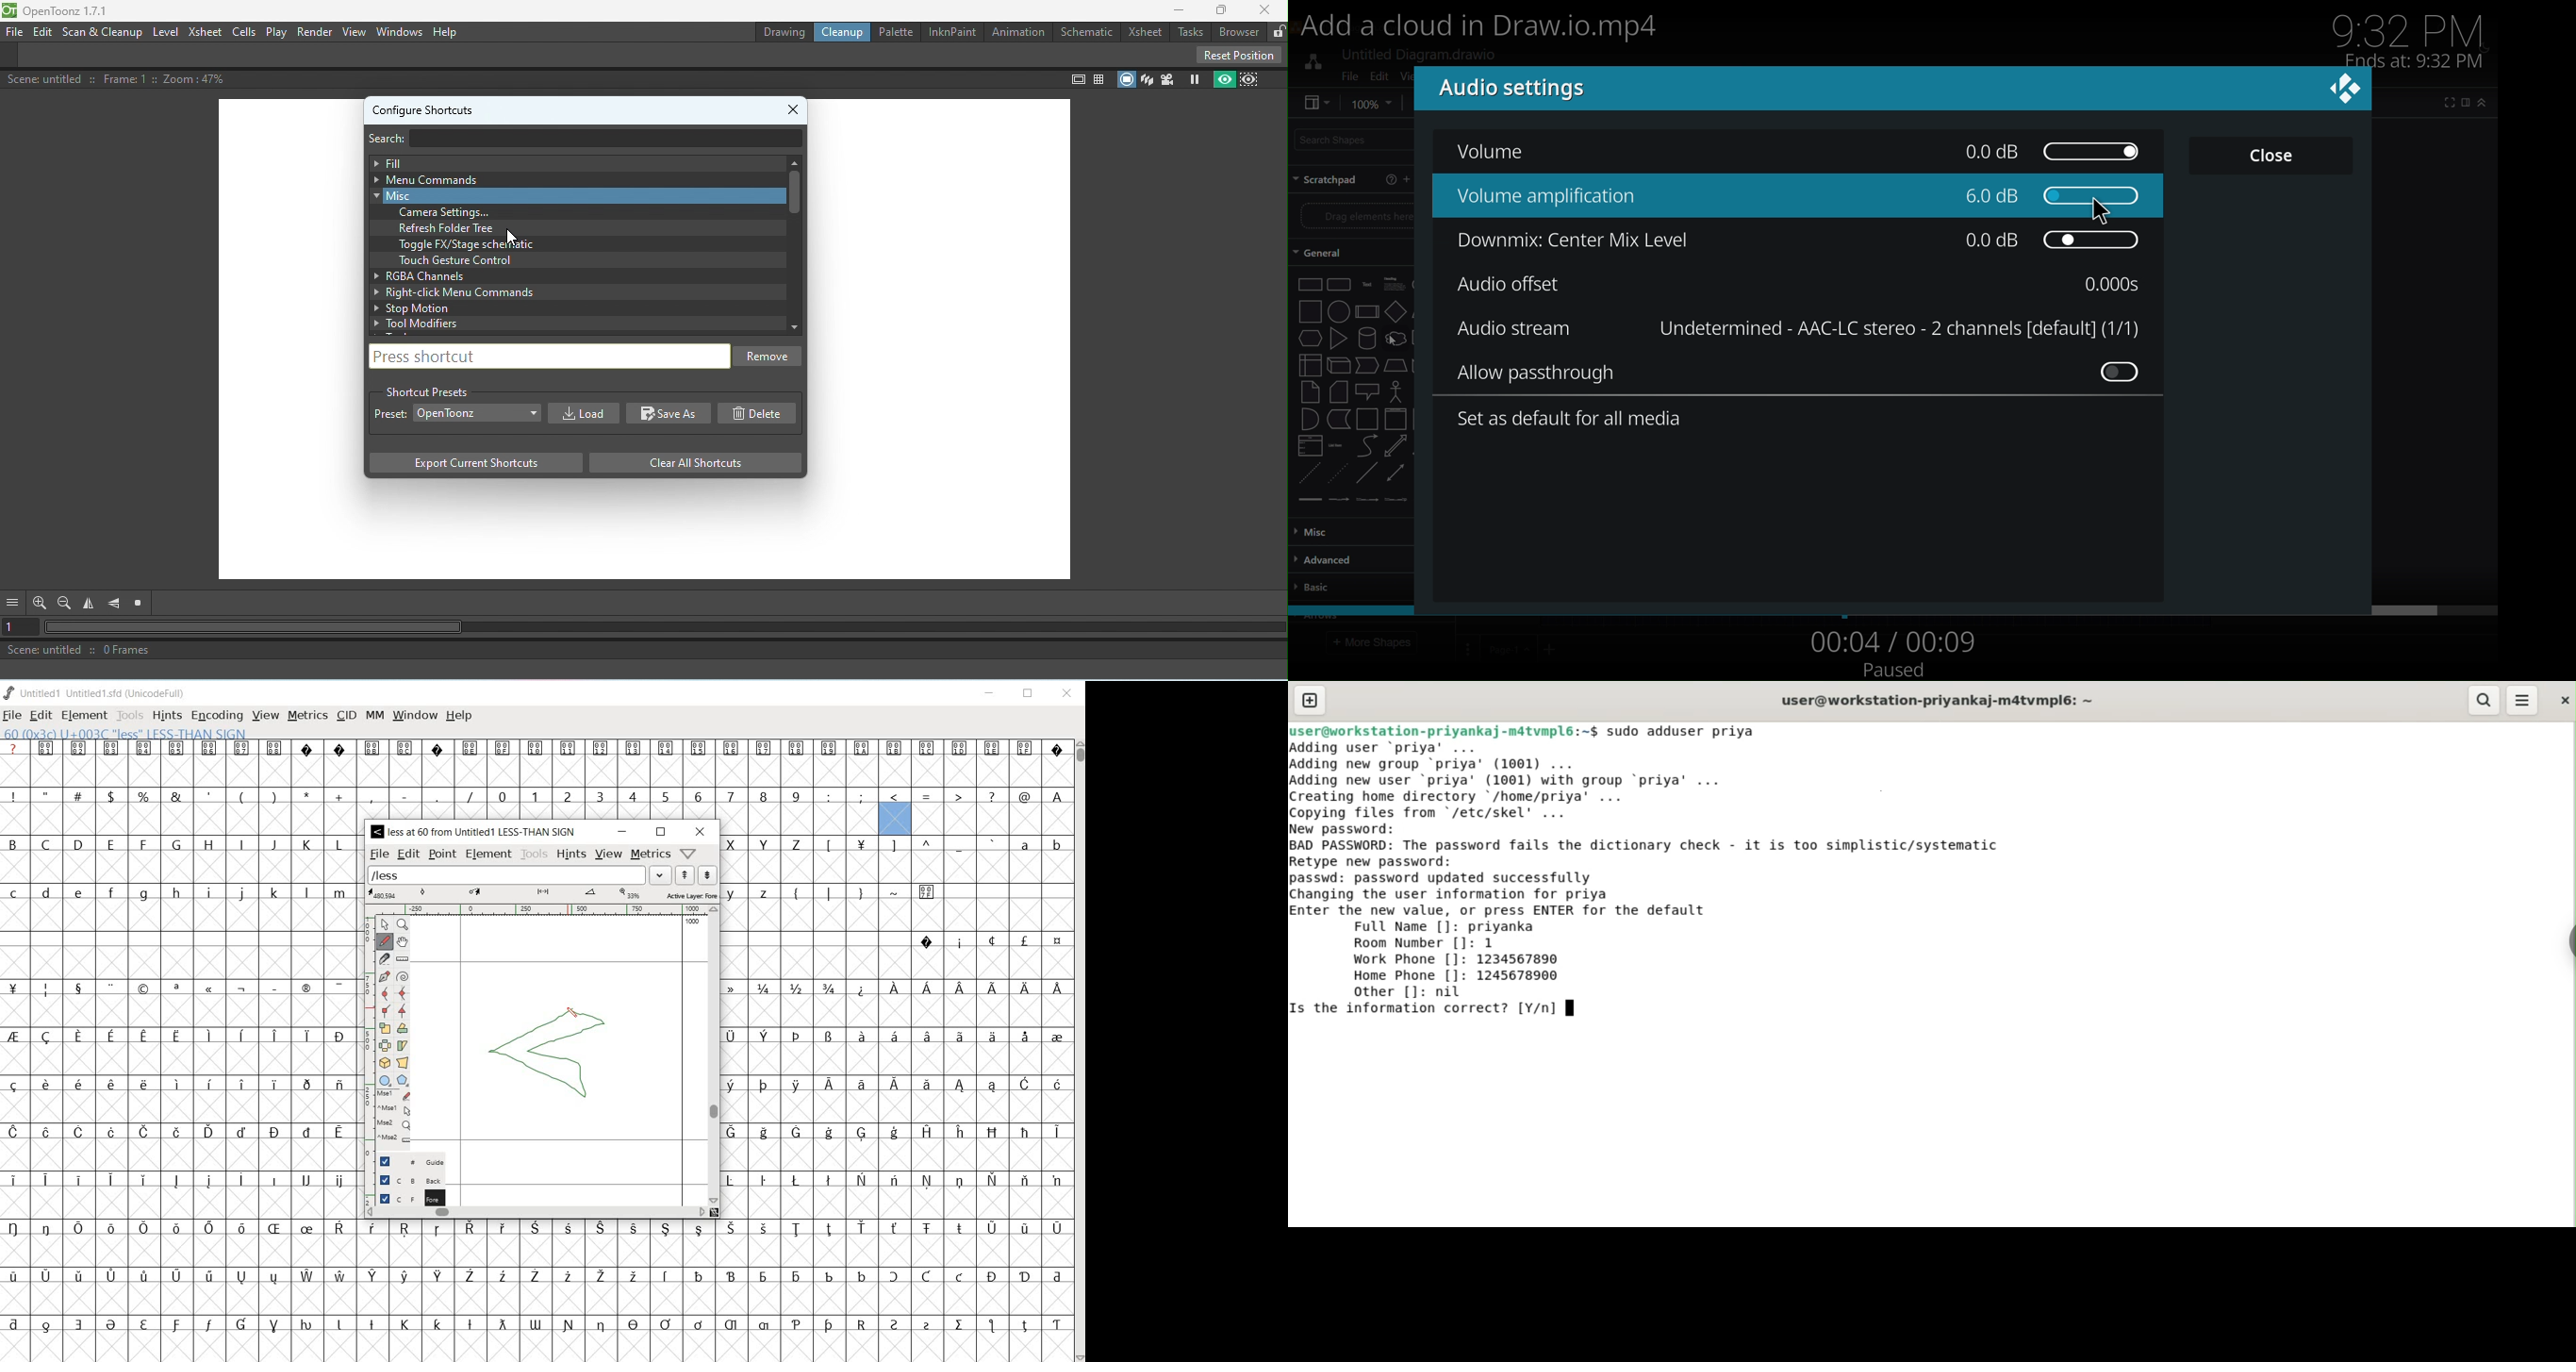 The image size is (2576, 1372). What do you see at coordinates (983, 940) in the screenshot?
I see `symbols` at bounding box center [983, 940].